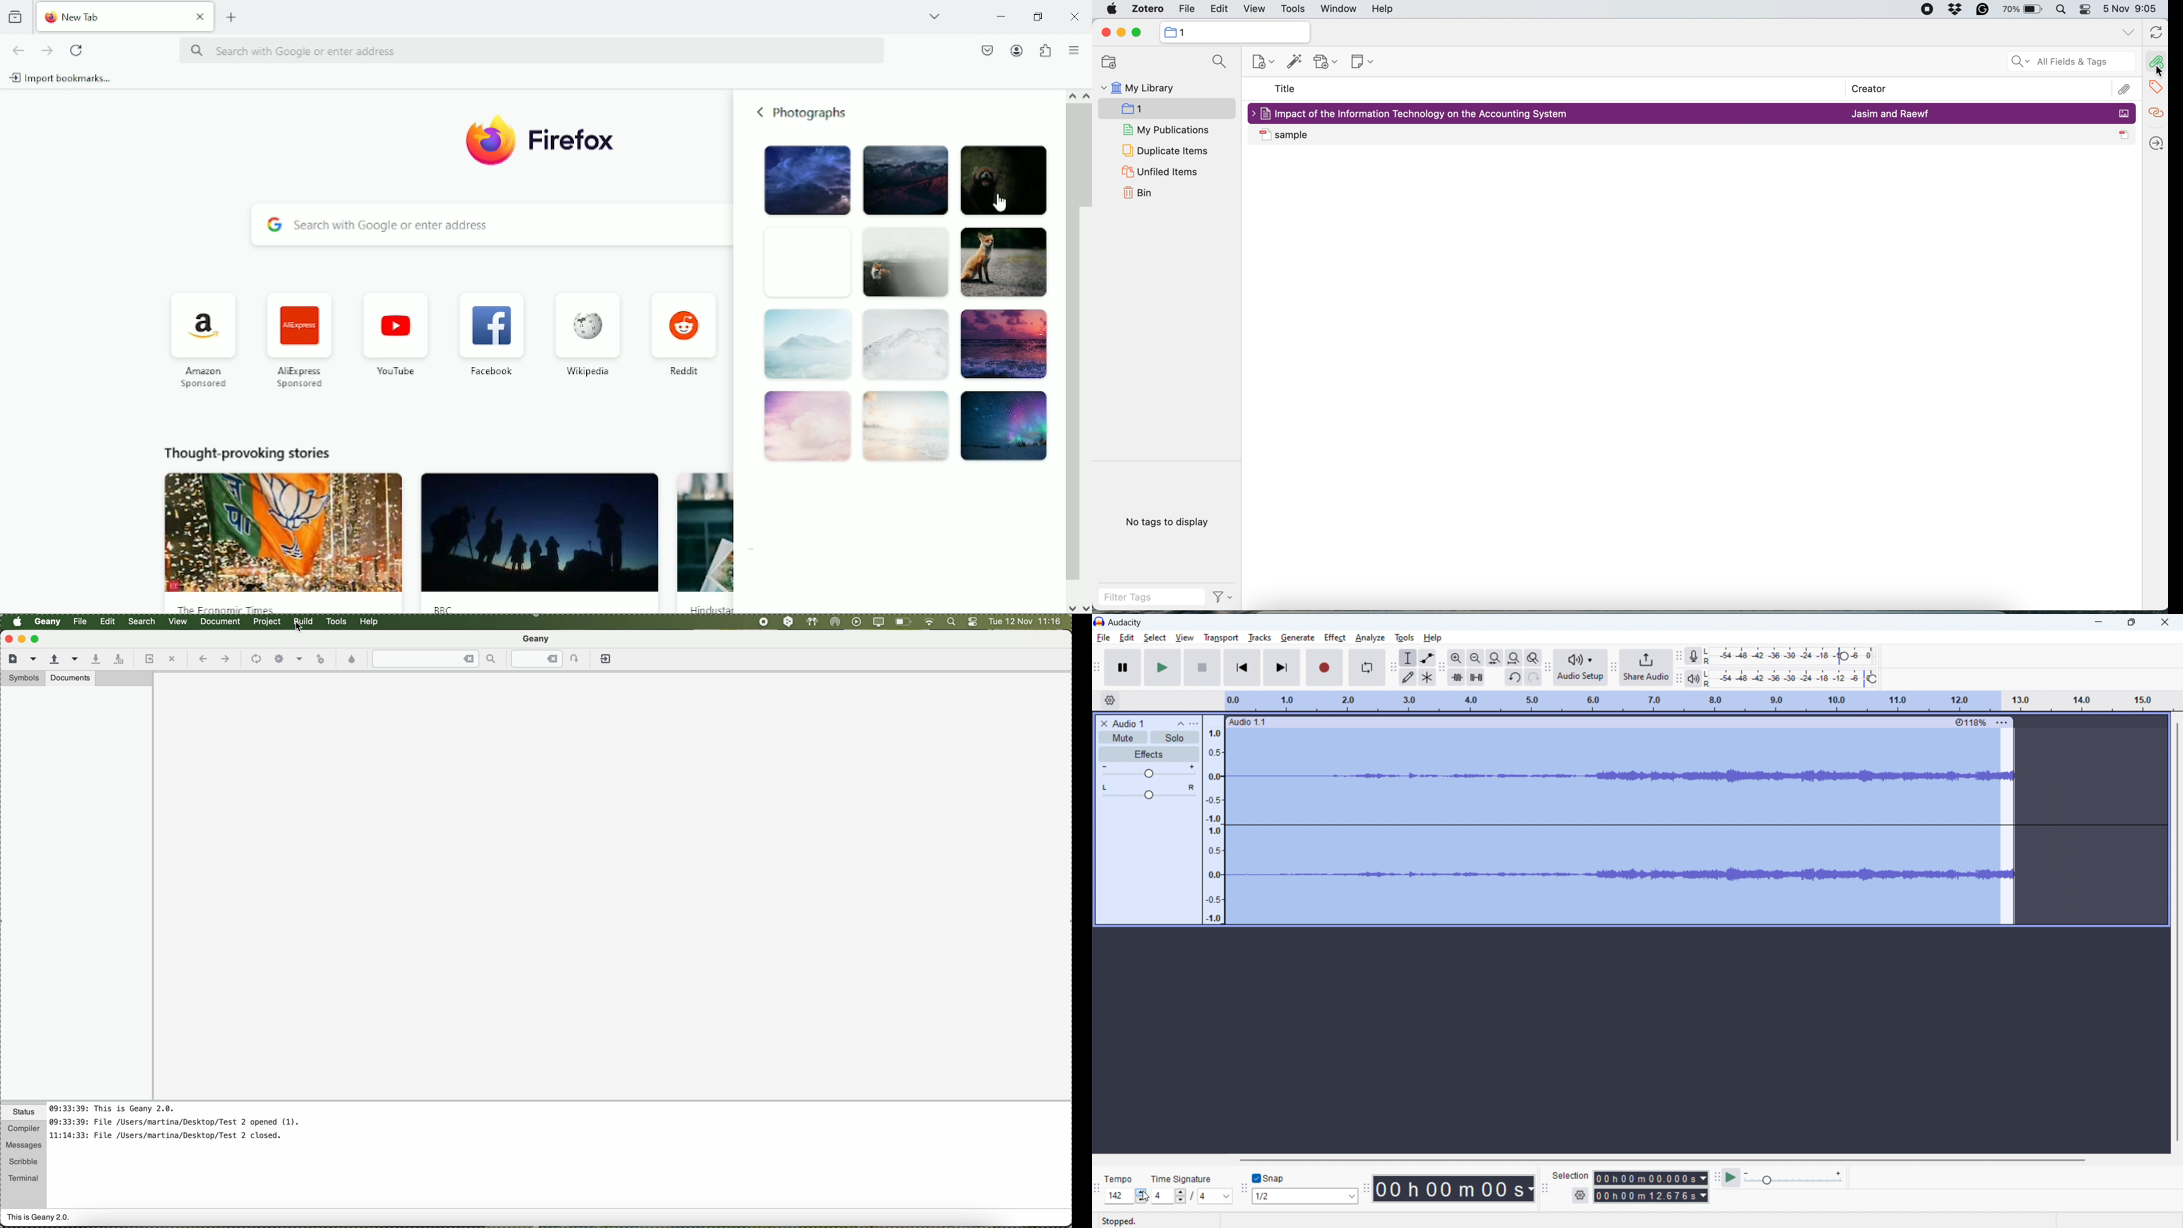  What do you see at coordinates (1359, 60) in the screenshot?
I see `new note` at bounding box center [1359, 60].